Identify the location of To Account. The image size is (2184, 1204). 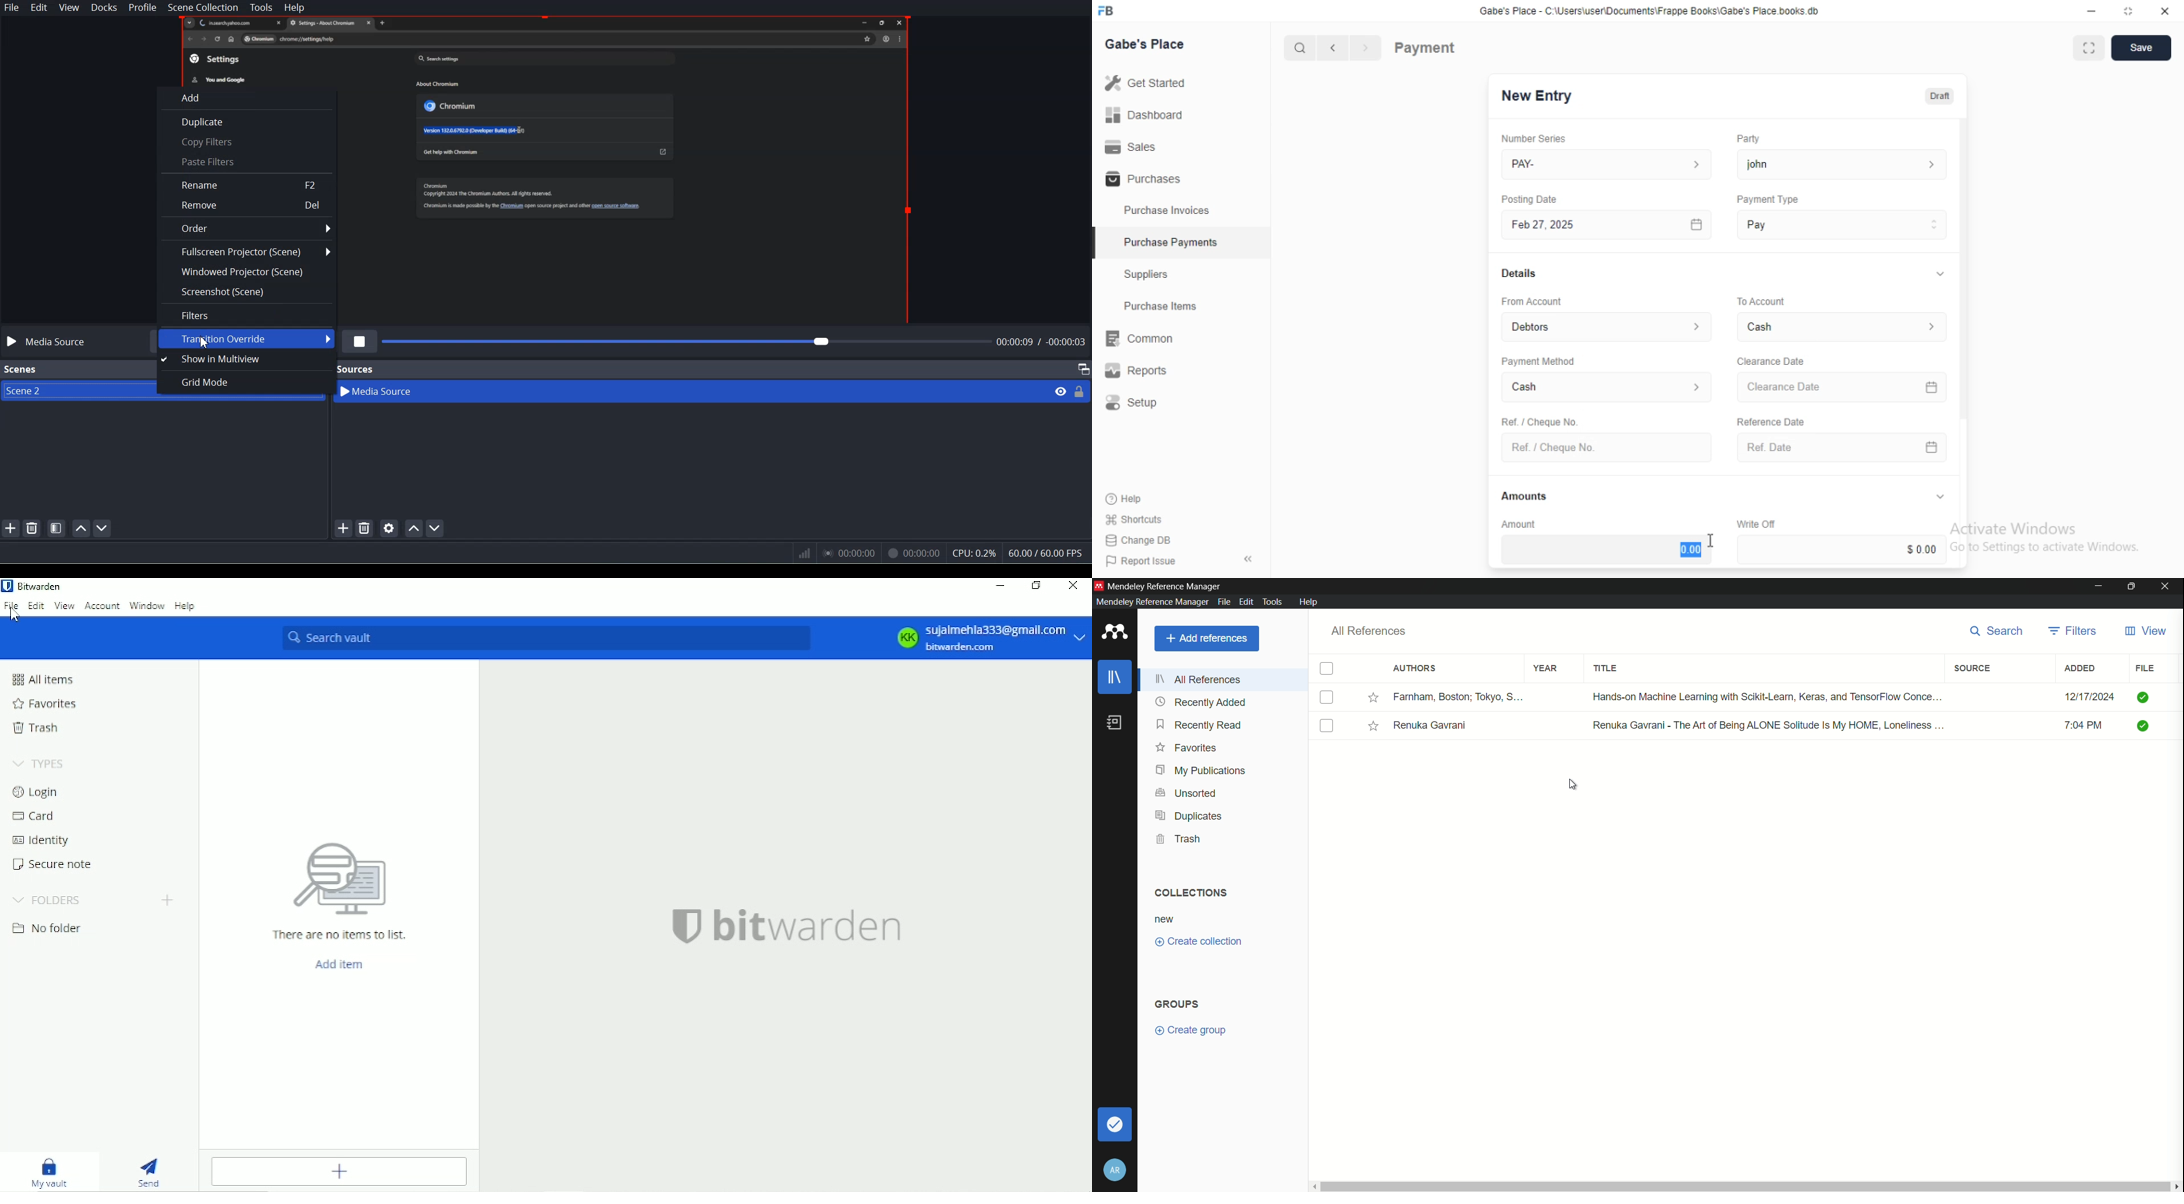
(1759, 300).